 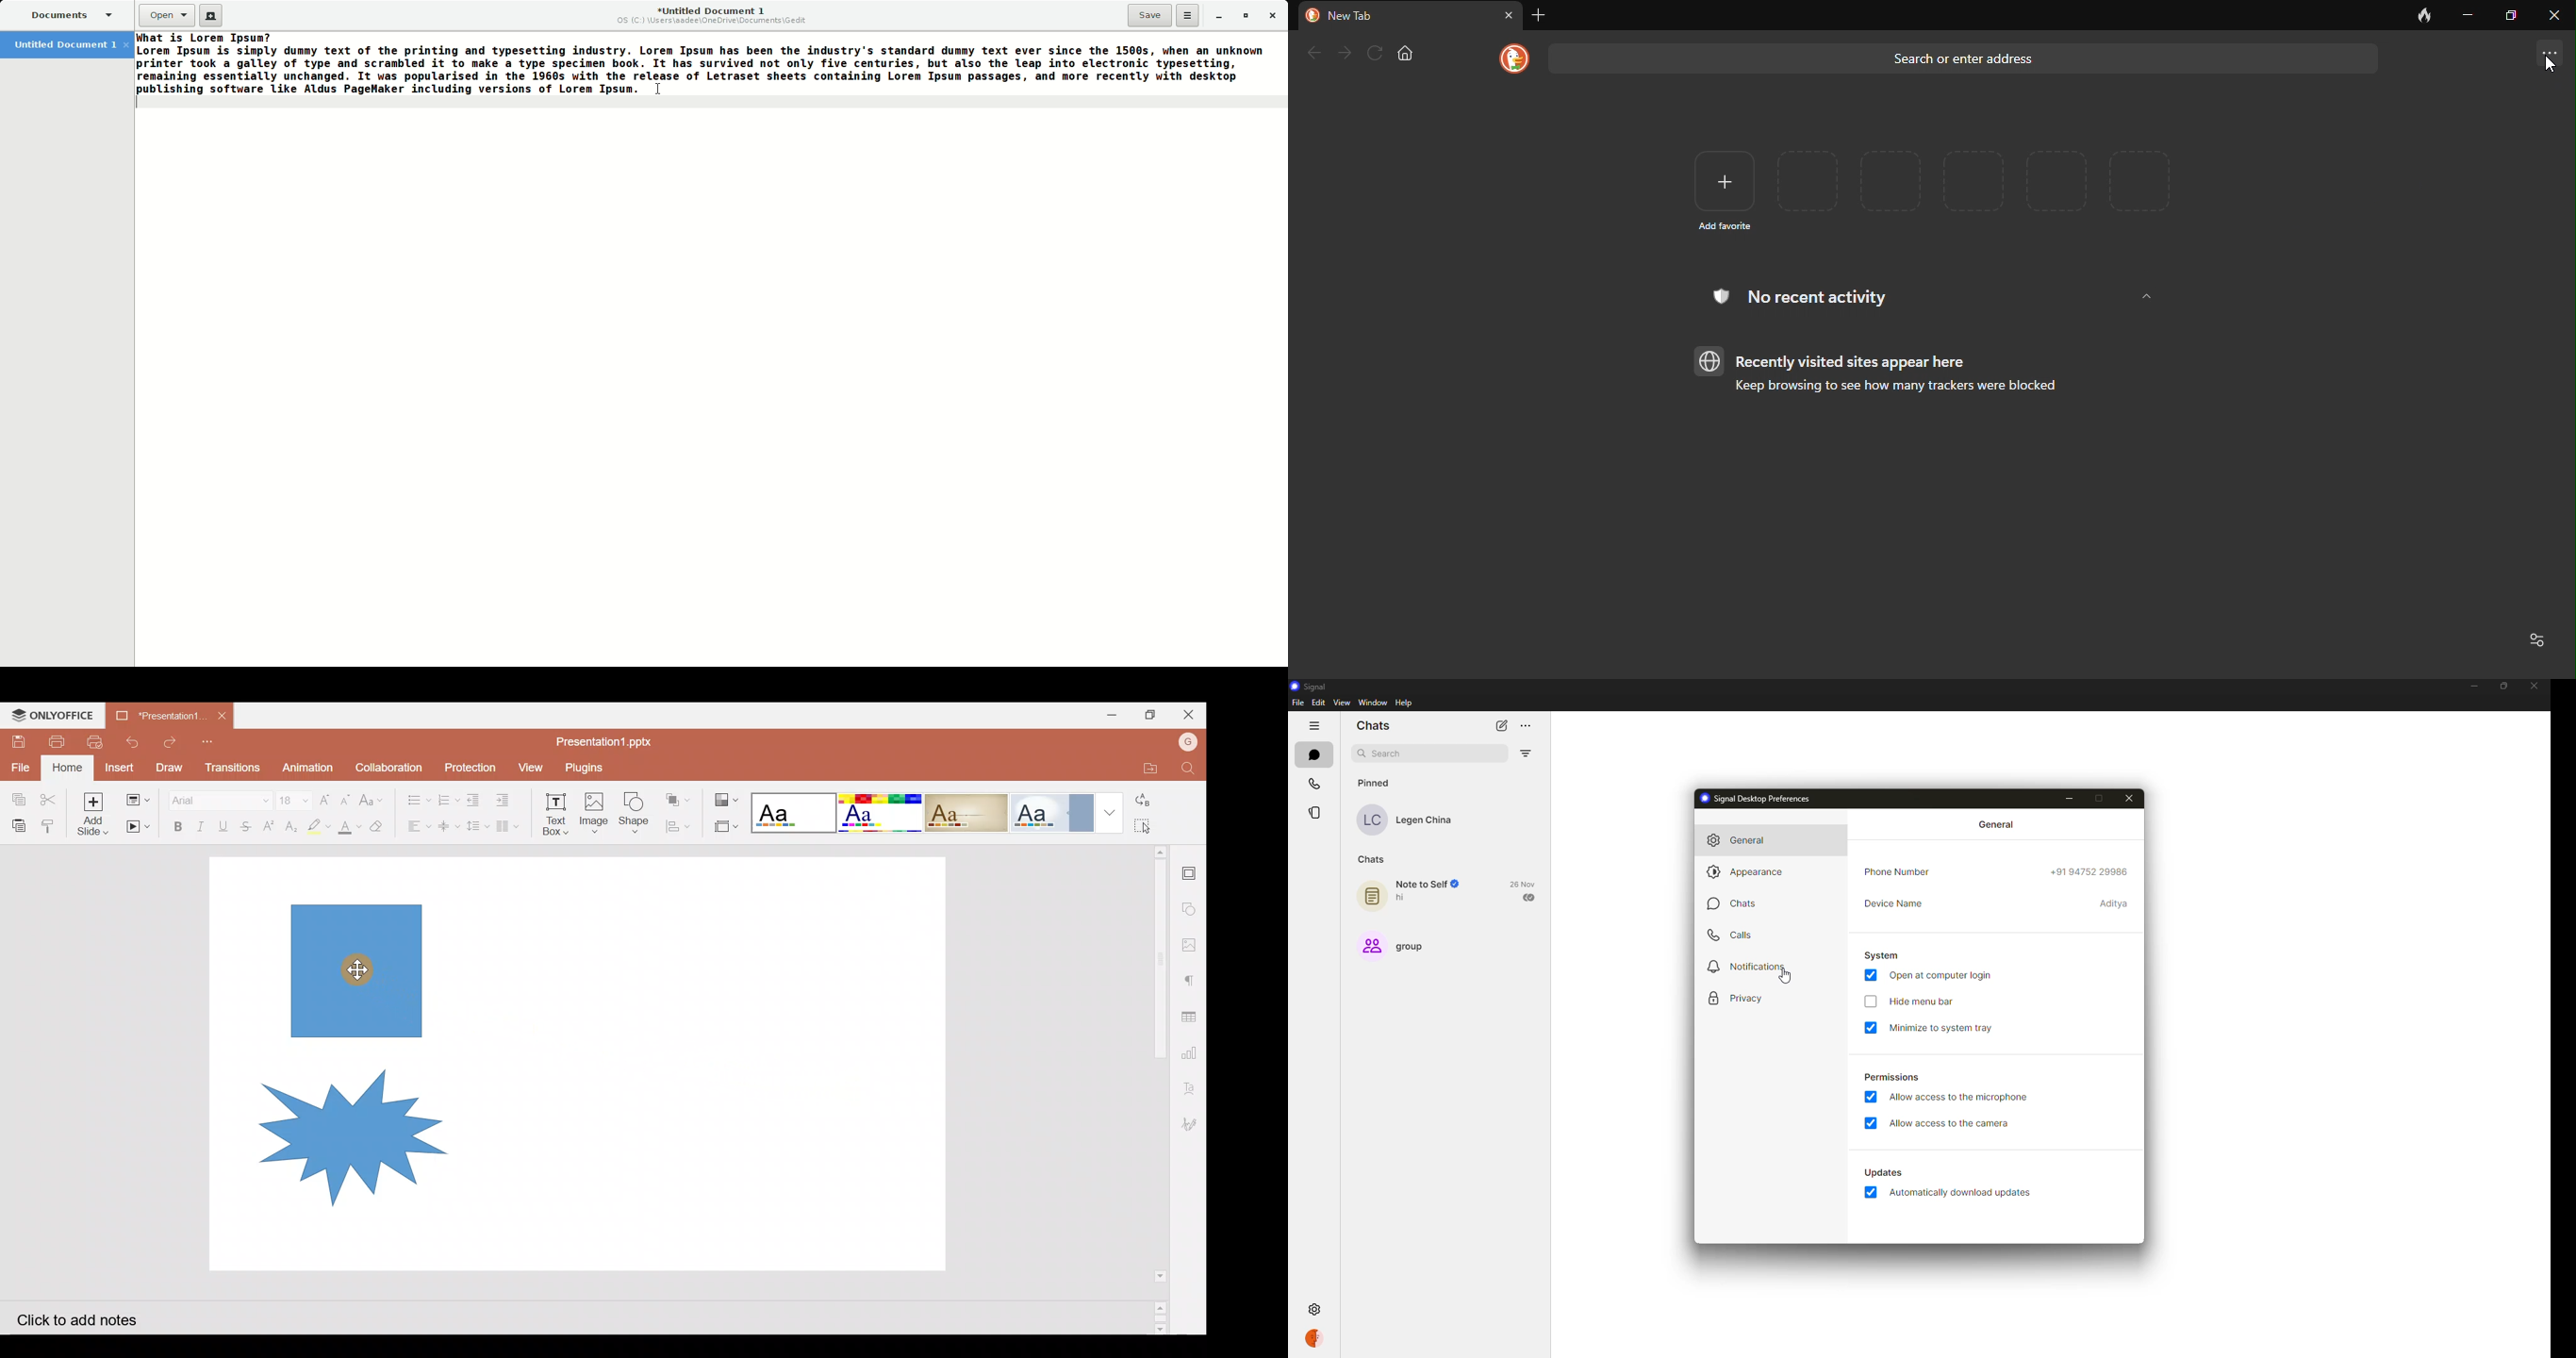 What do you see at coordinates (1357, 16) in the screenshot?
I see `new tab ` at bounding box center [1357, 16].